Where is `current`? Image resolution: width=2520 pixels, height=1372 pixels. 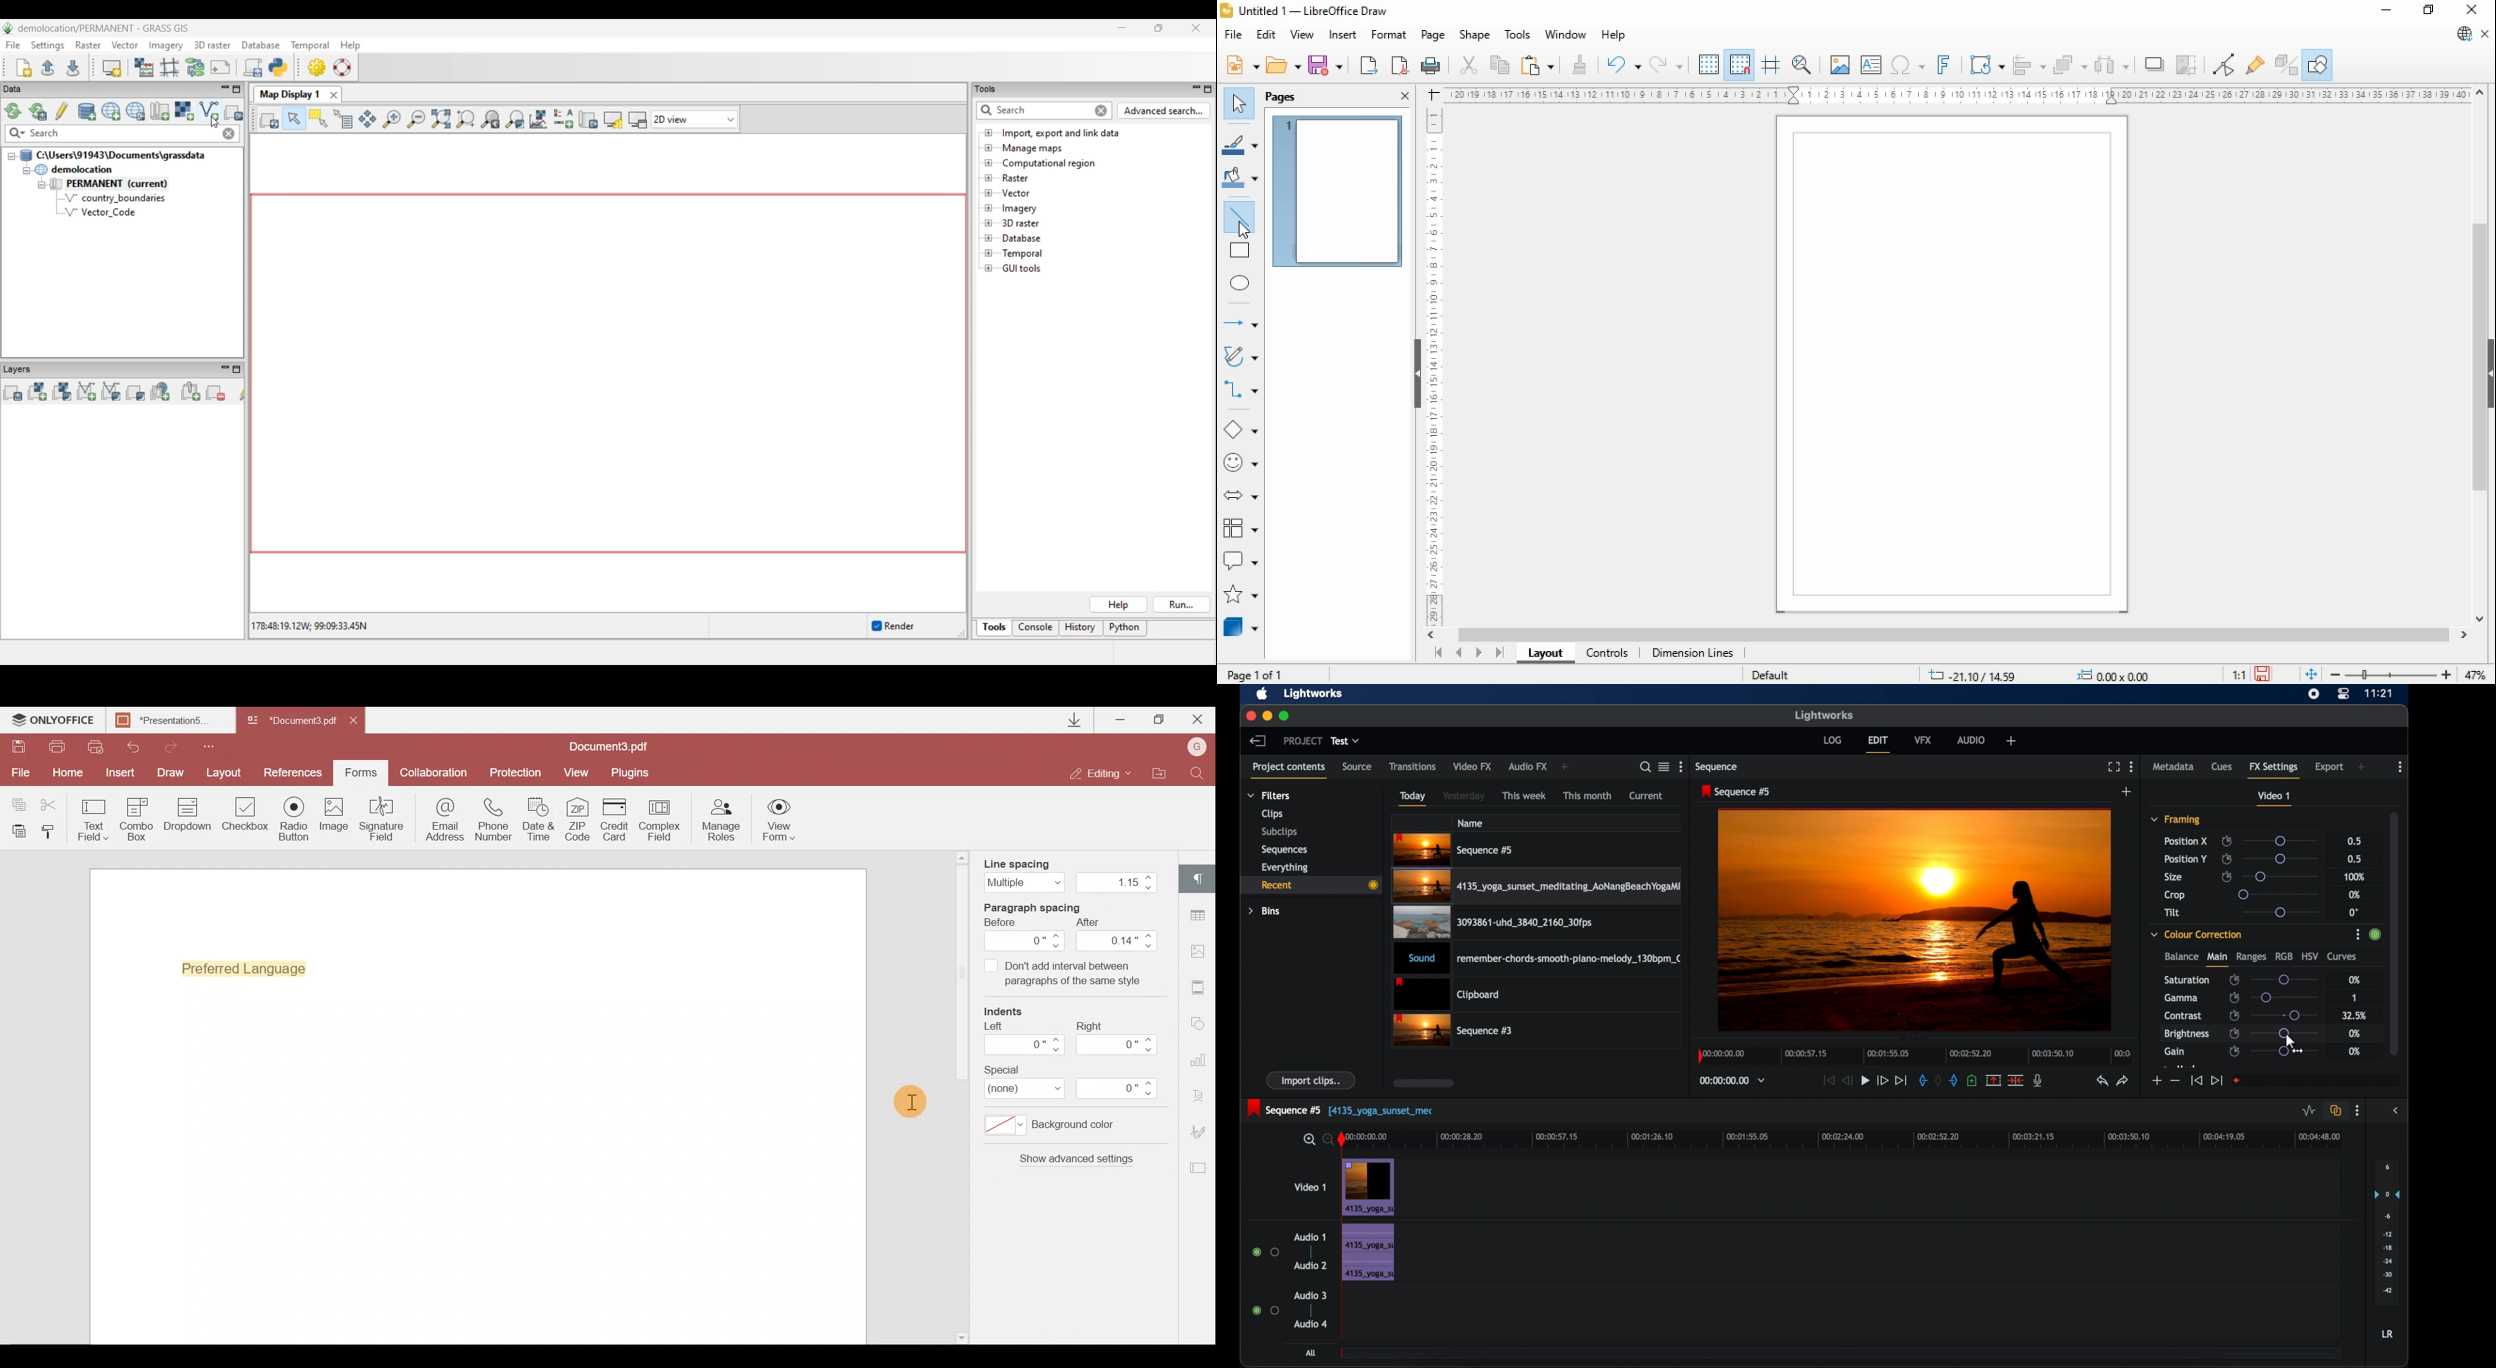
current is located at coordinates (1646, 795).